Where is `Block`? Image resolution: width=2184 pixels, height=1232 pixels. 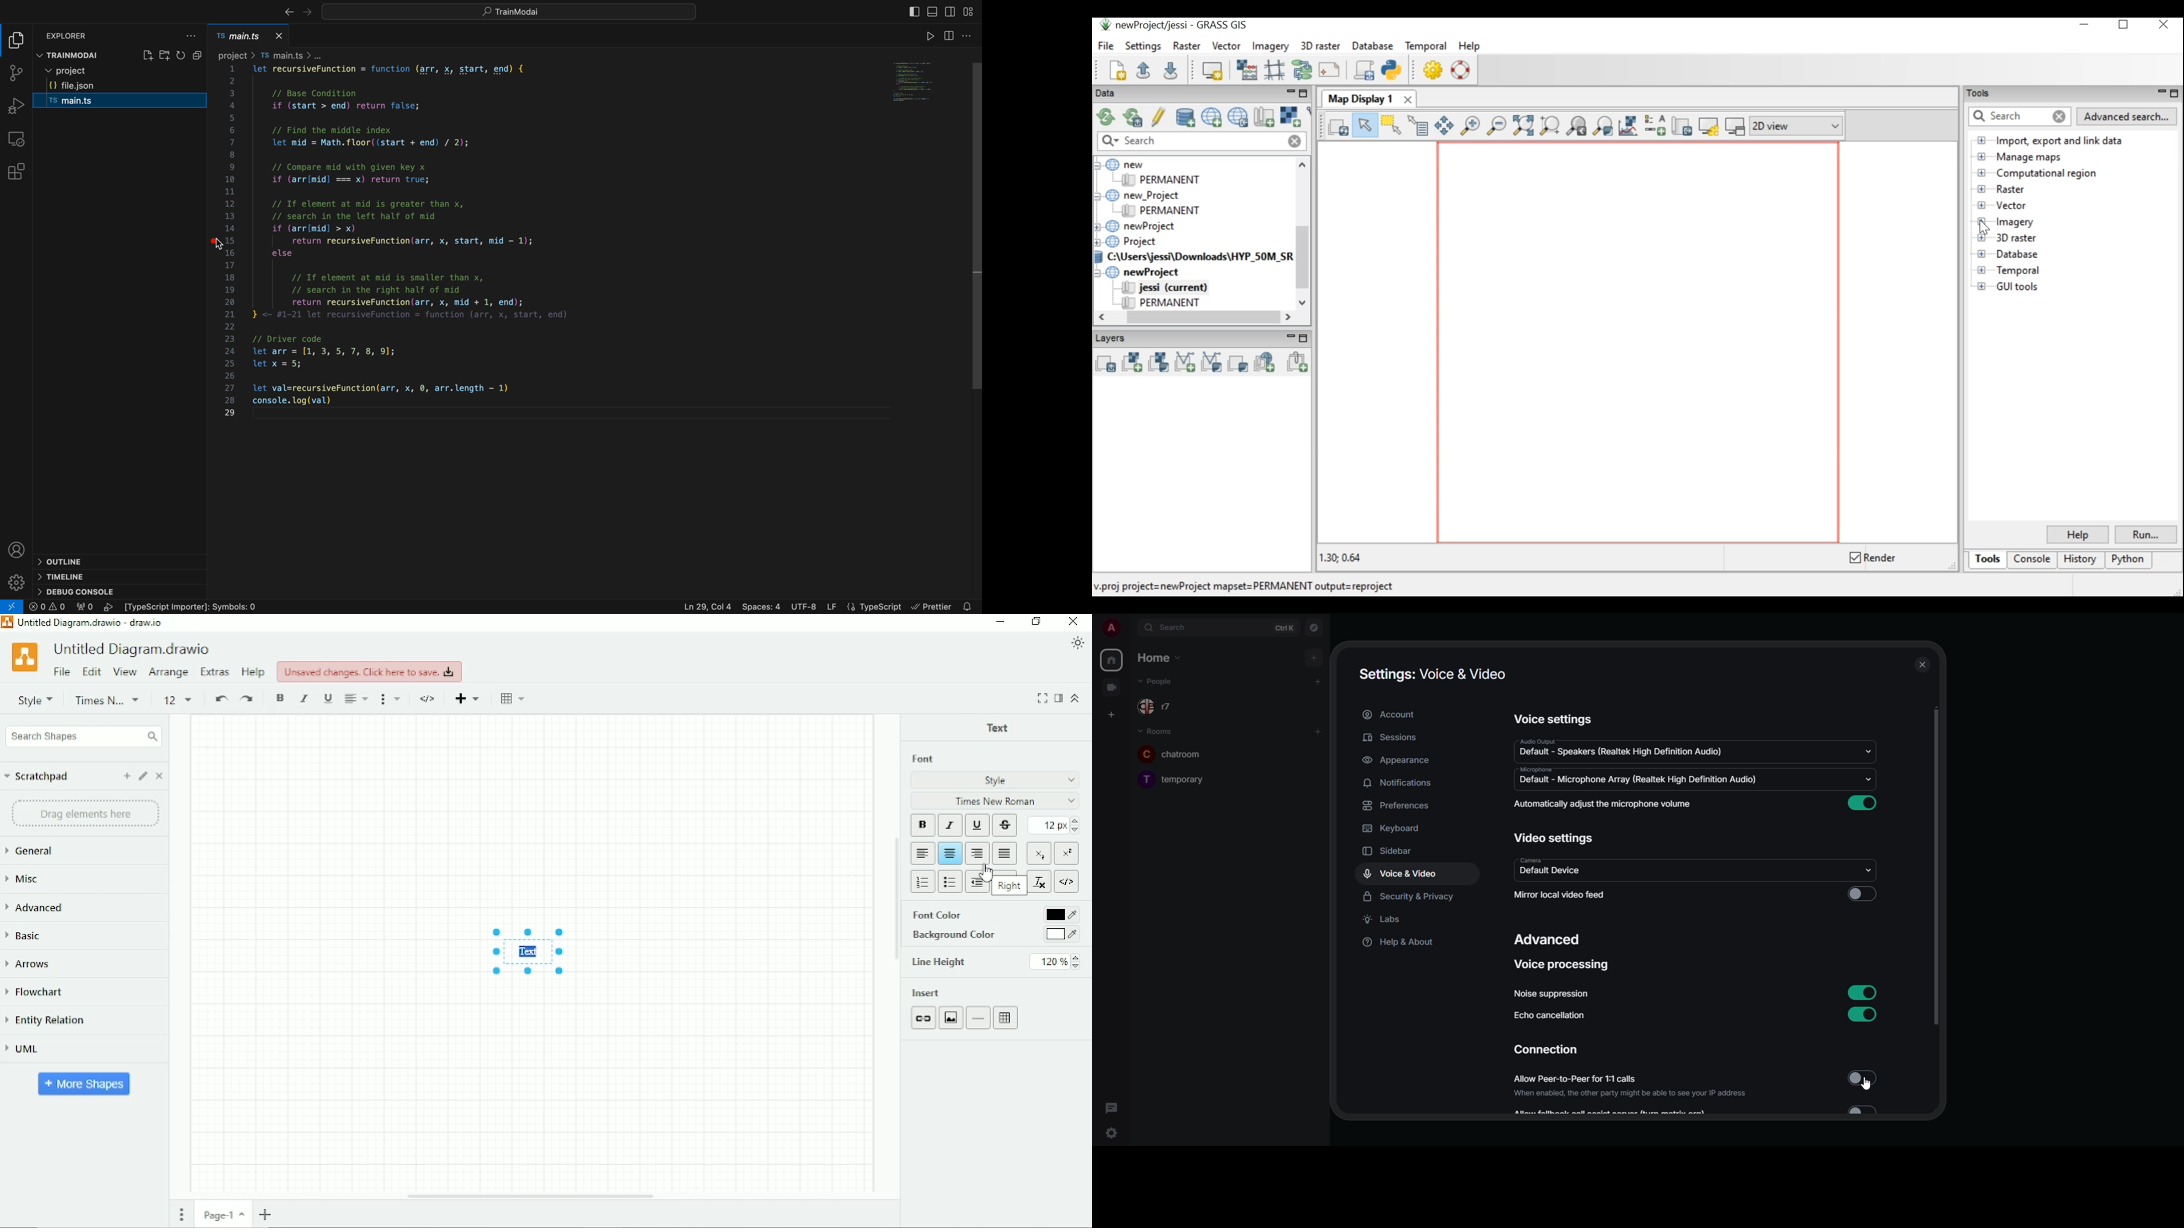 Block is located at coordinates (1005, 853).